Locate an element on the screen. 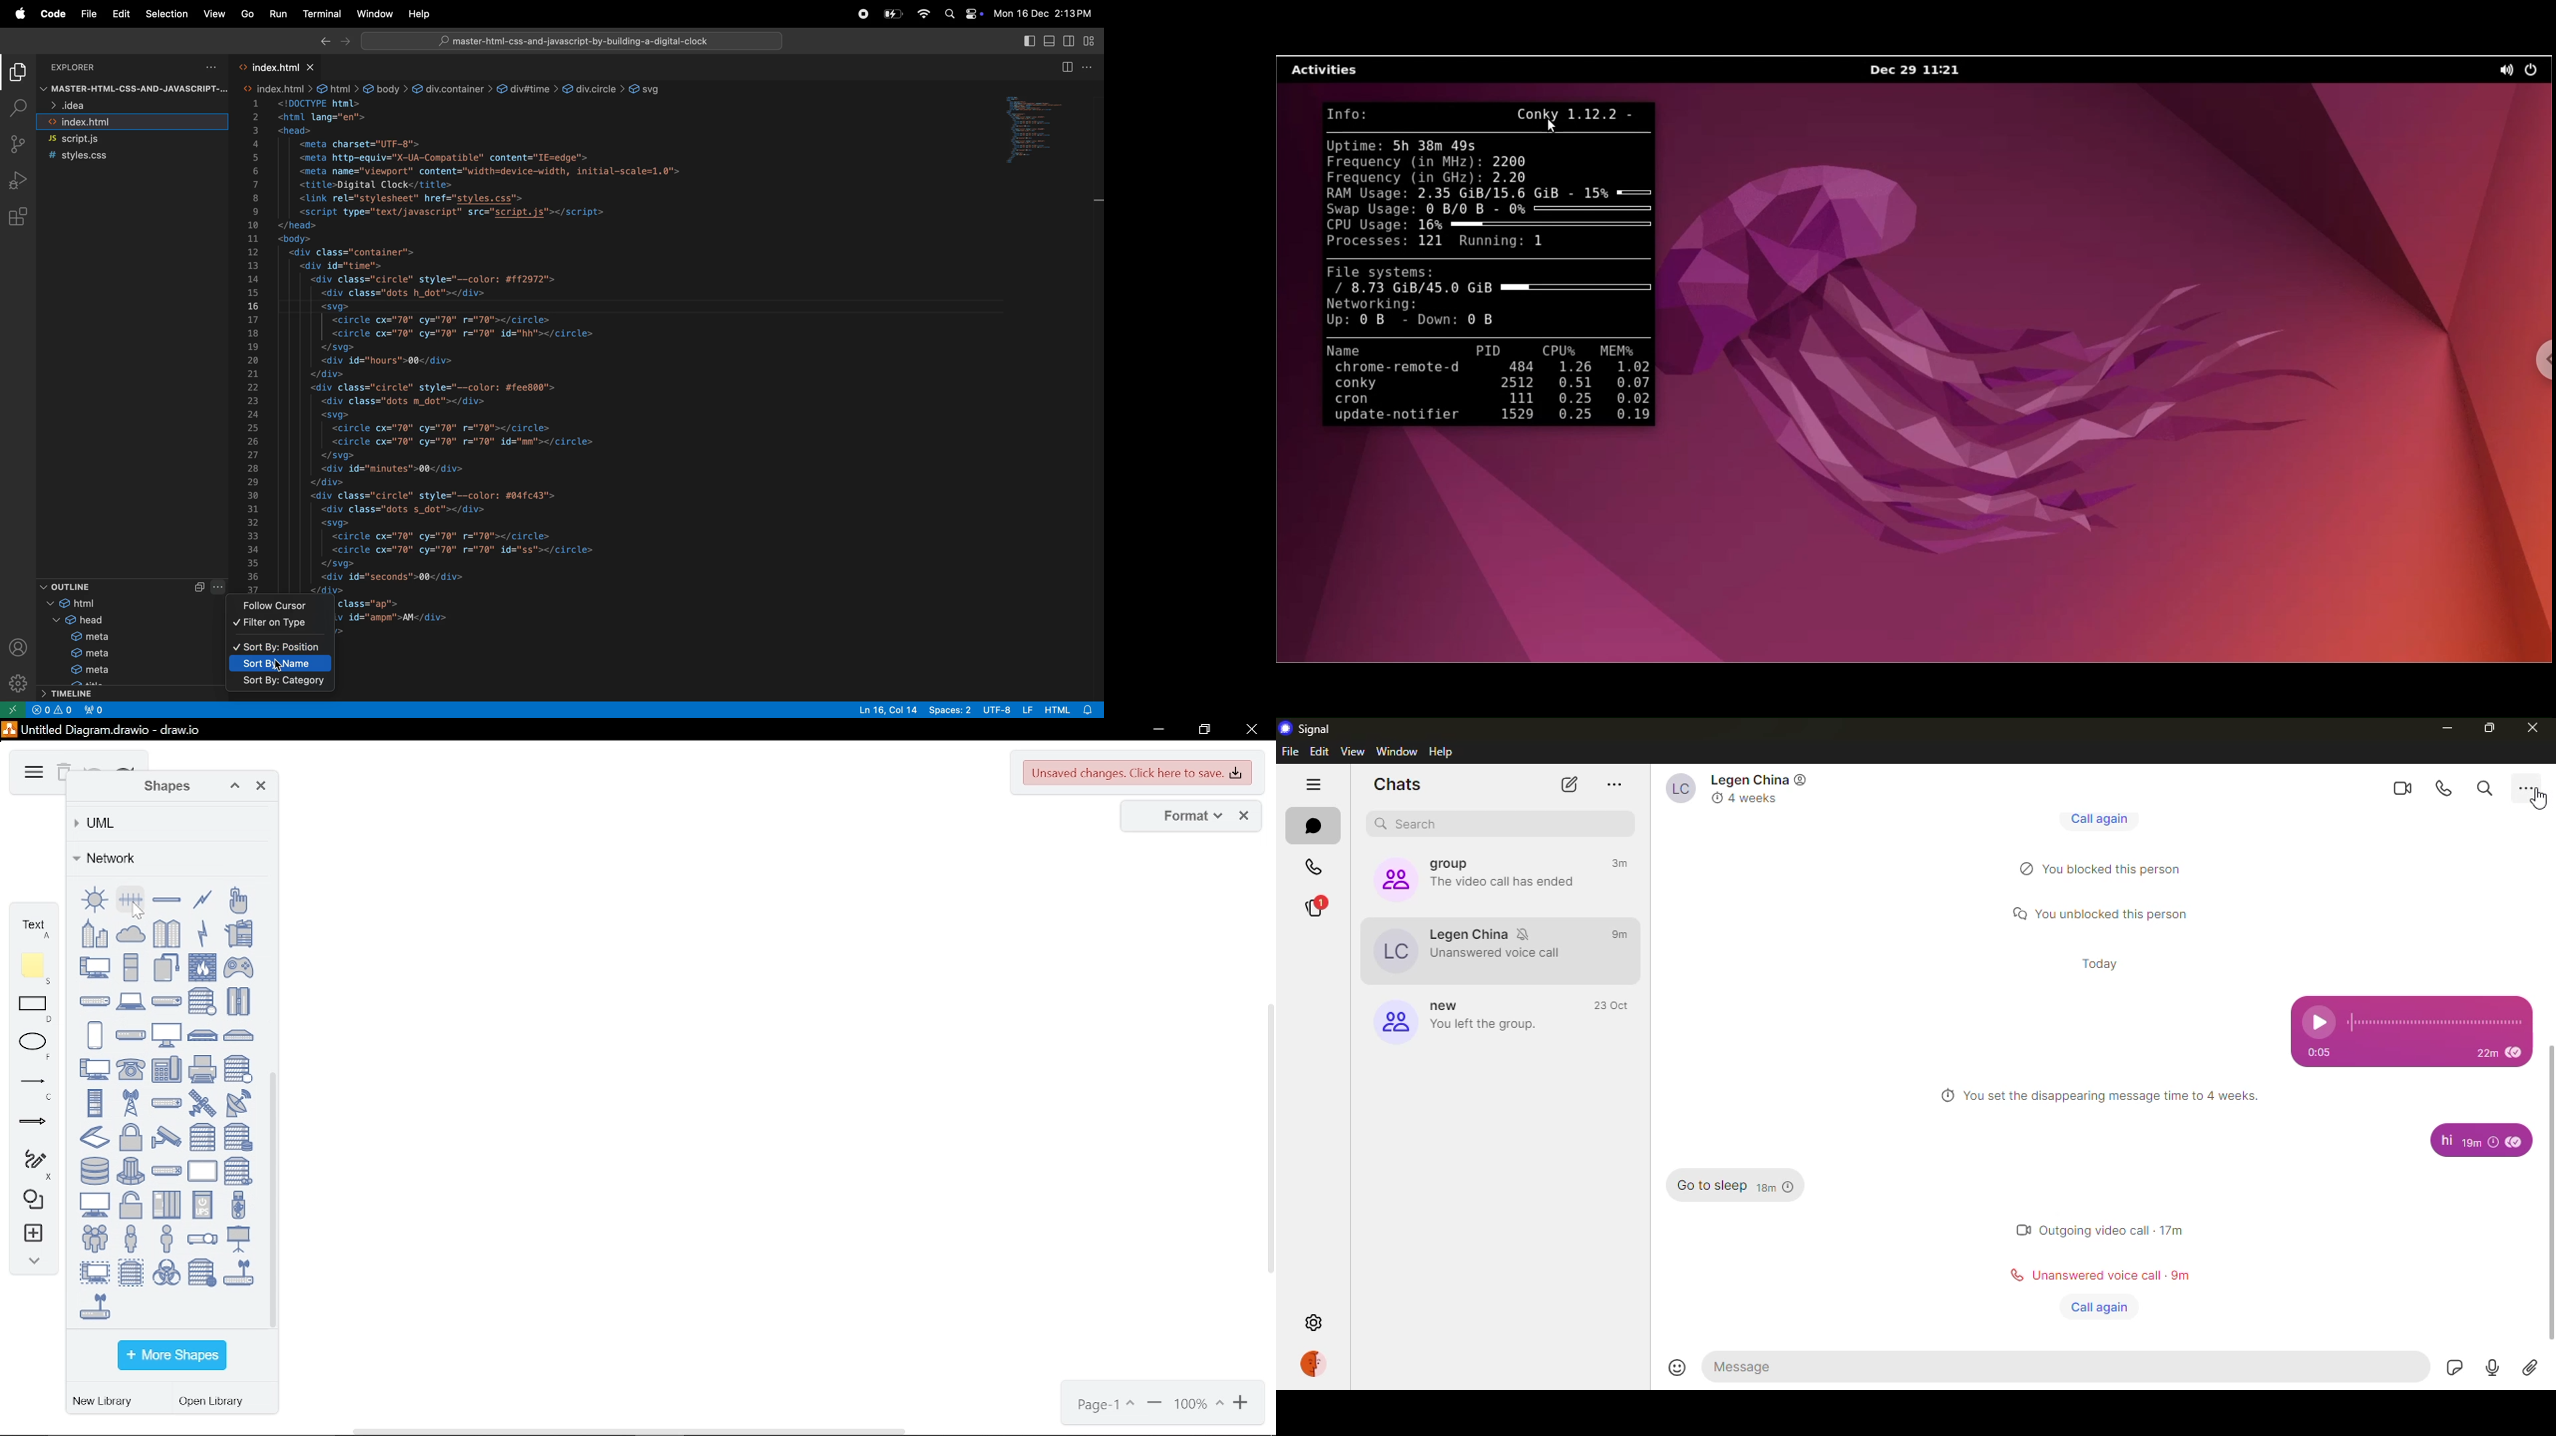 The width and height of the screenshot is (2576, 1456). collapse is located at coordinates (30, 1263).